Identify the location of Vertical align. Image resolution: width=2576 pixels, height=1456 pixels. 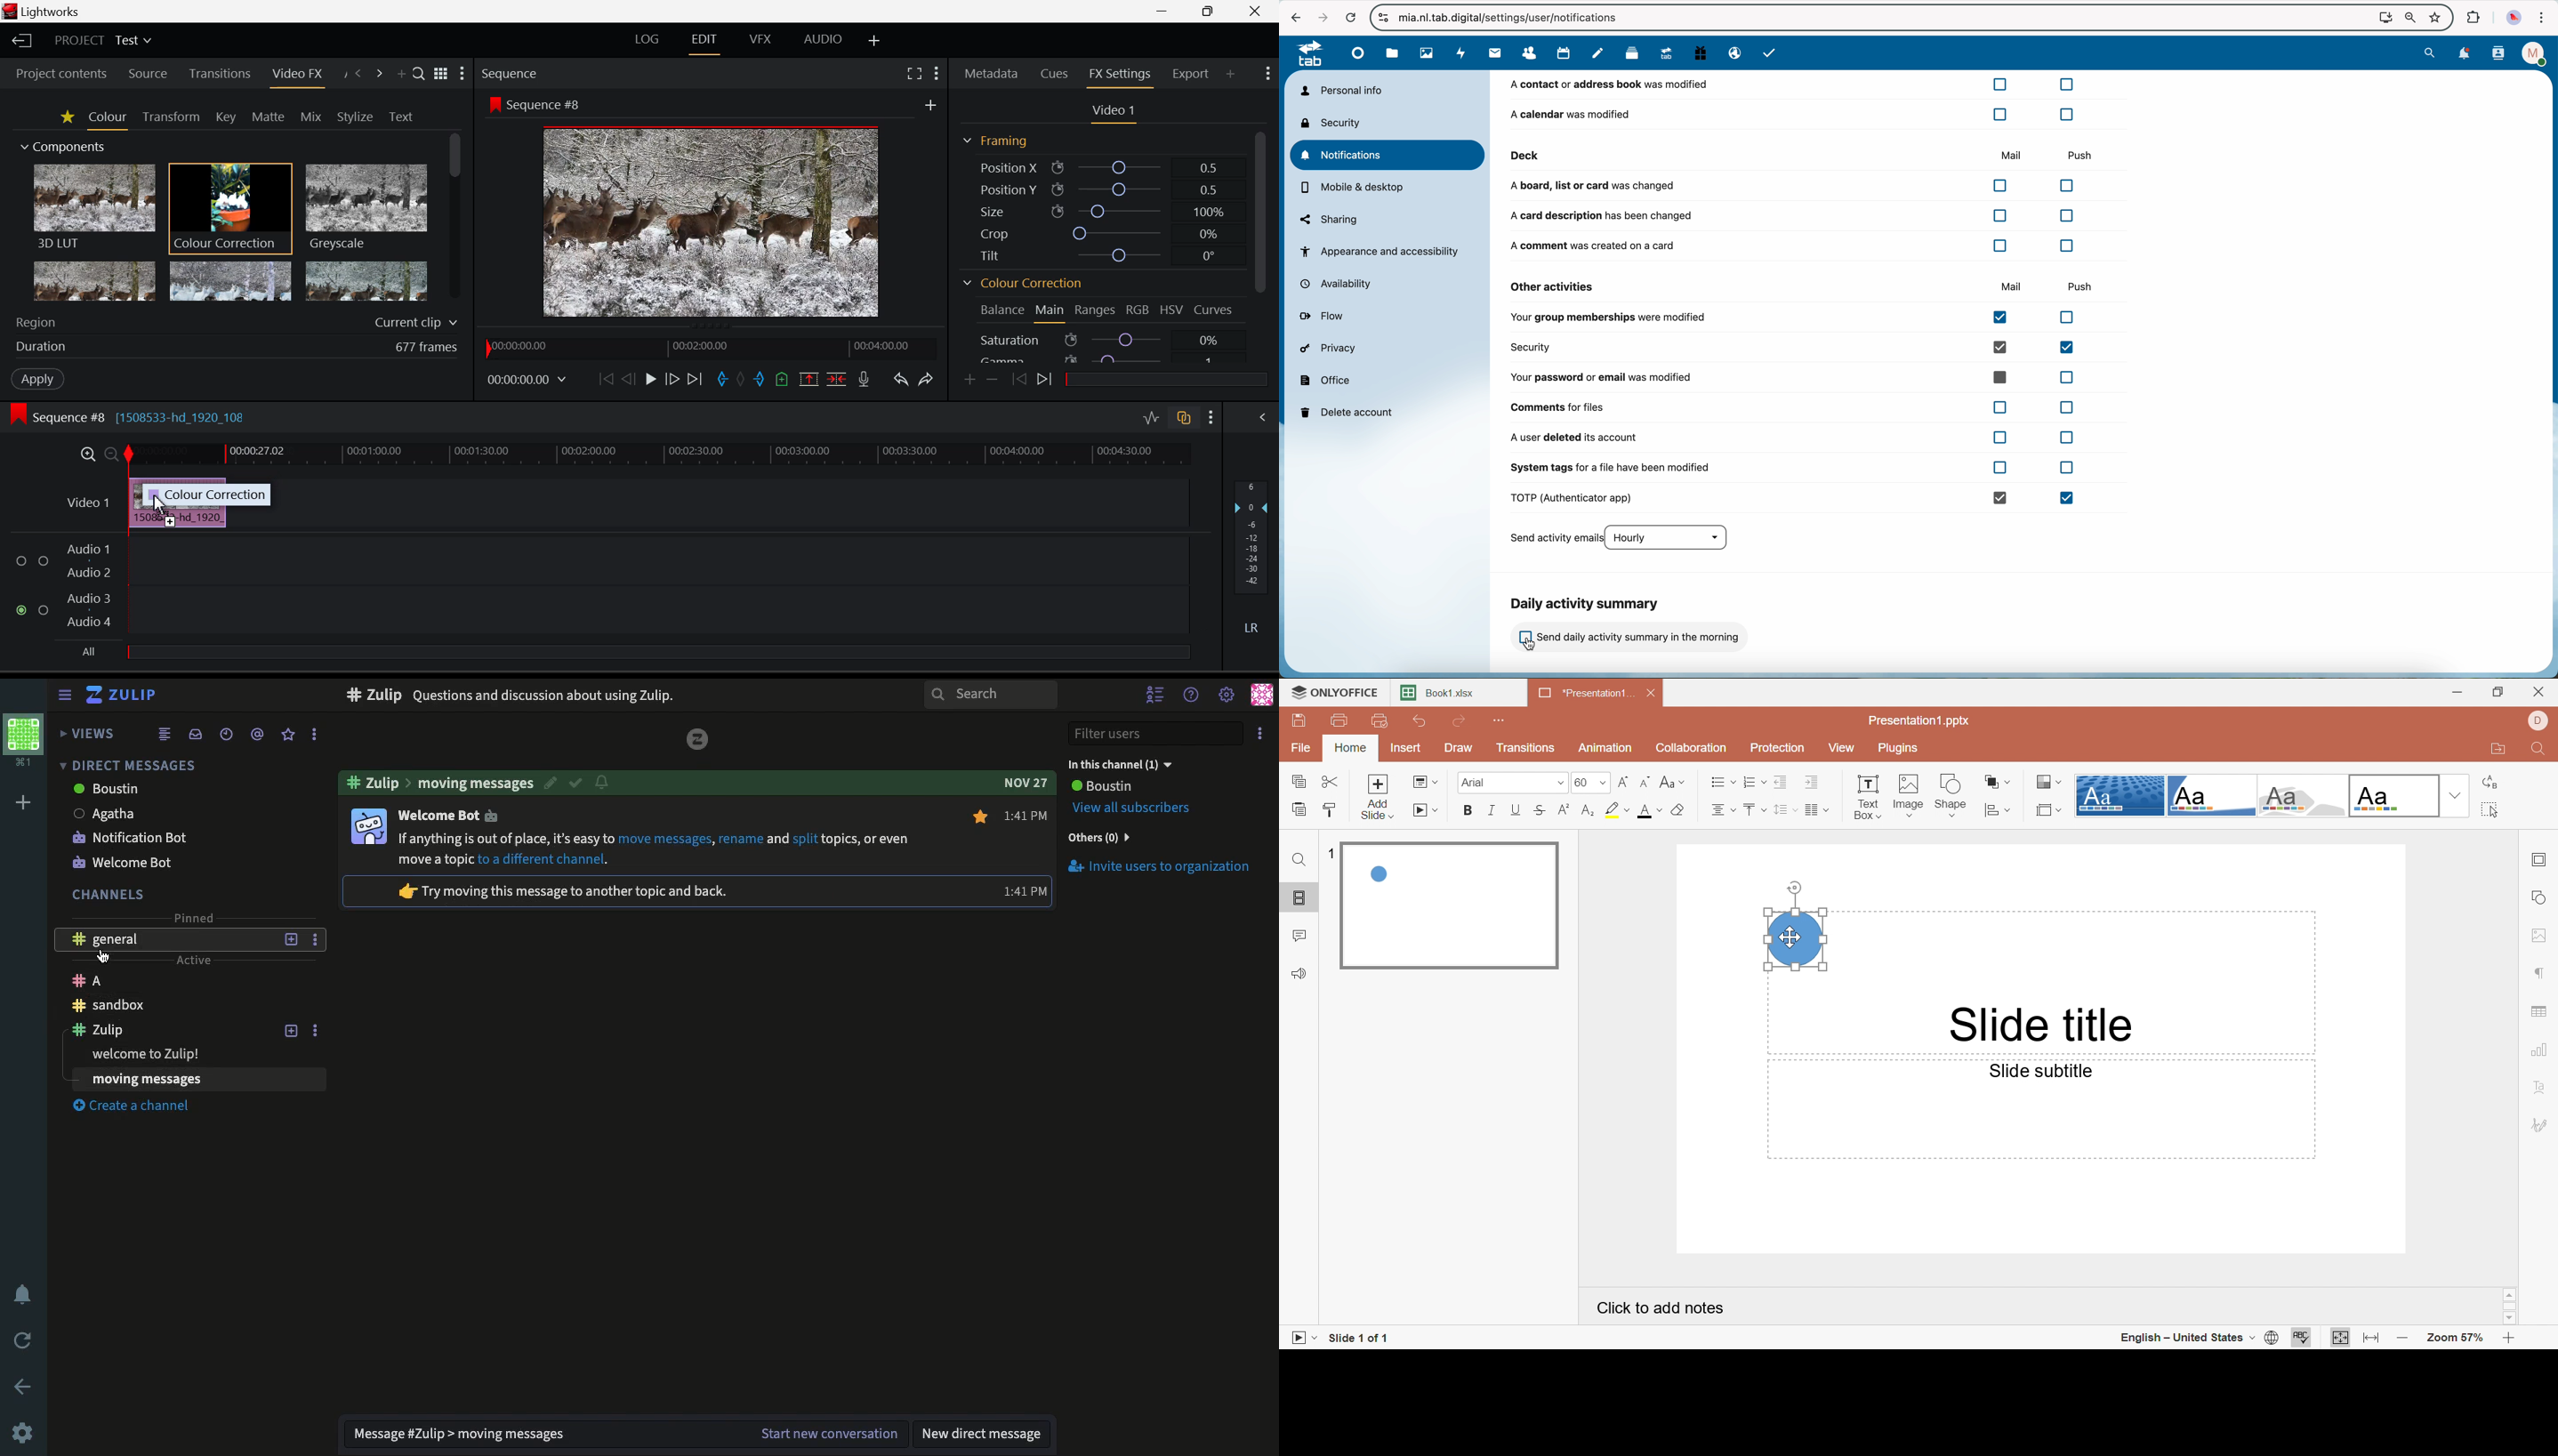
(1754, 810).